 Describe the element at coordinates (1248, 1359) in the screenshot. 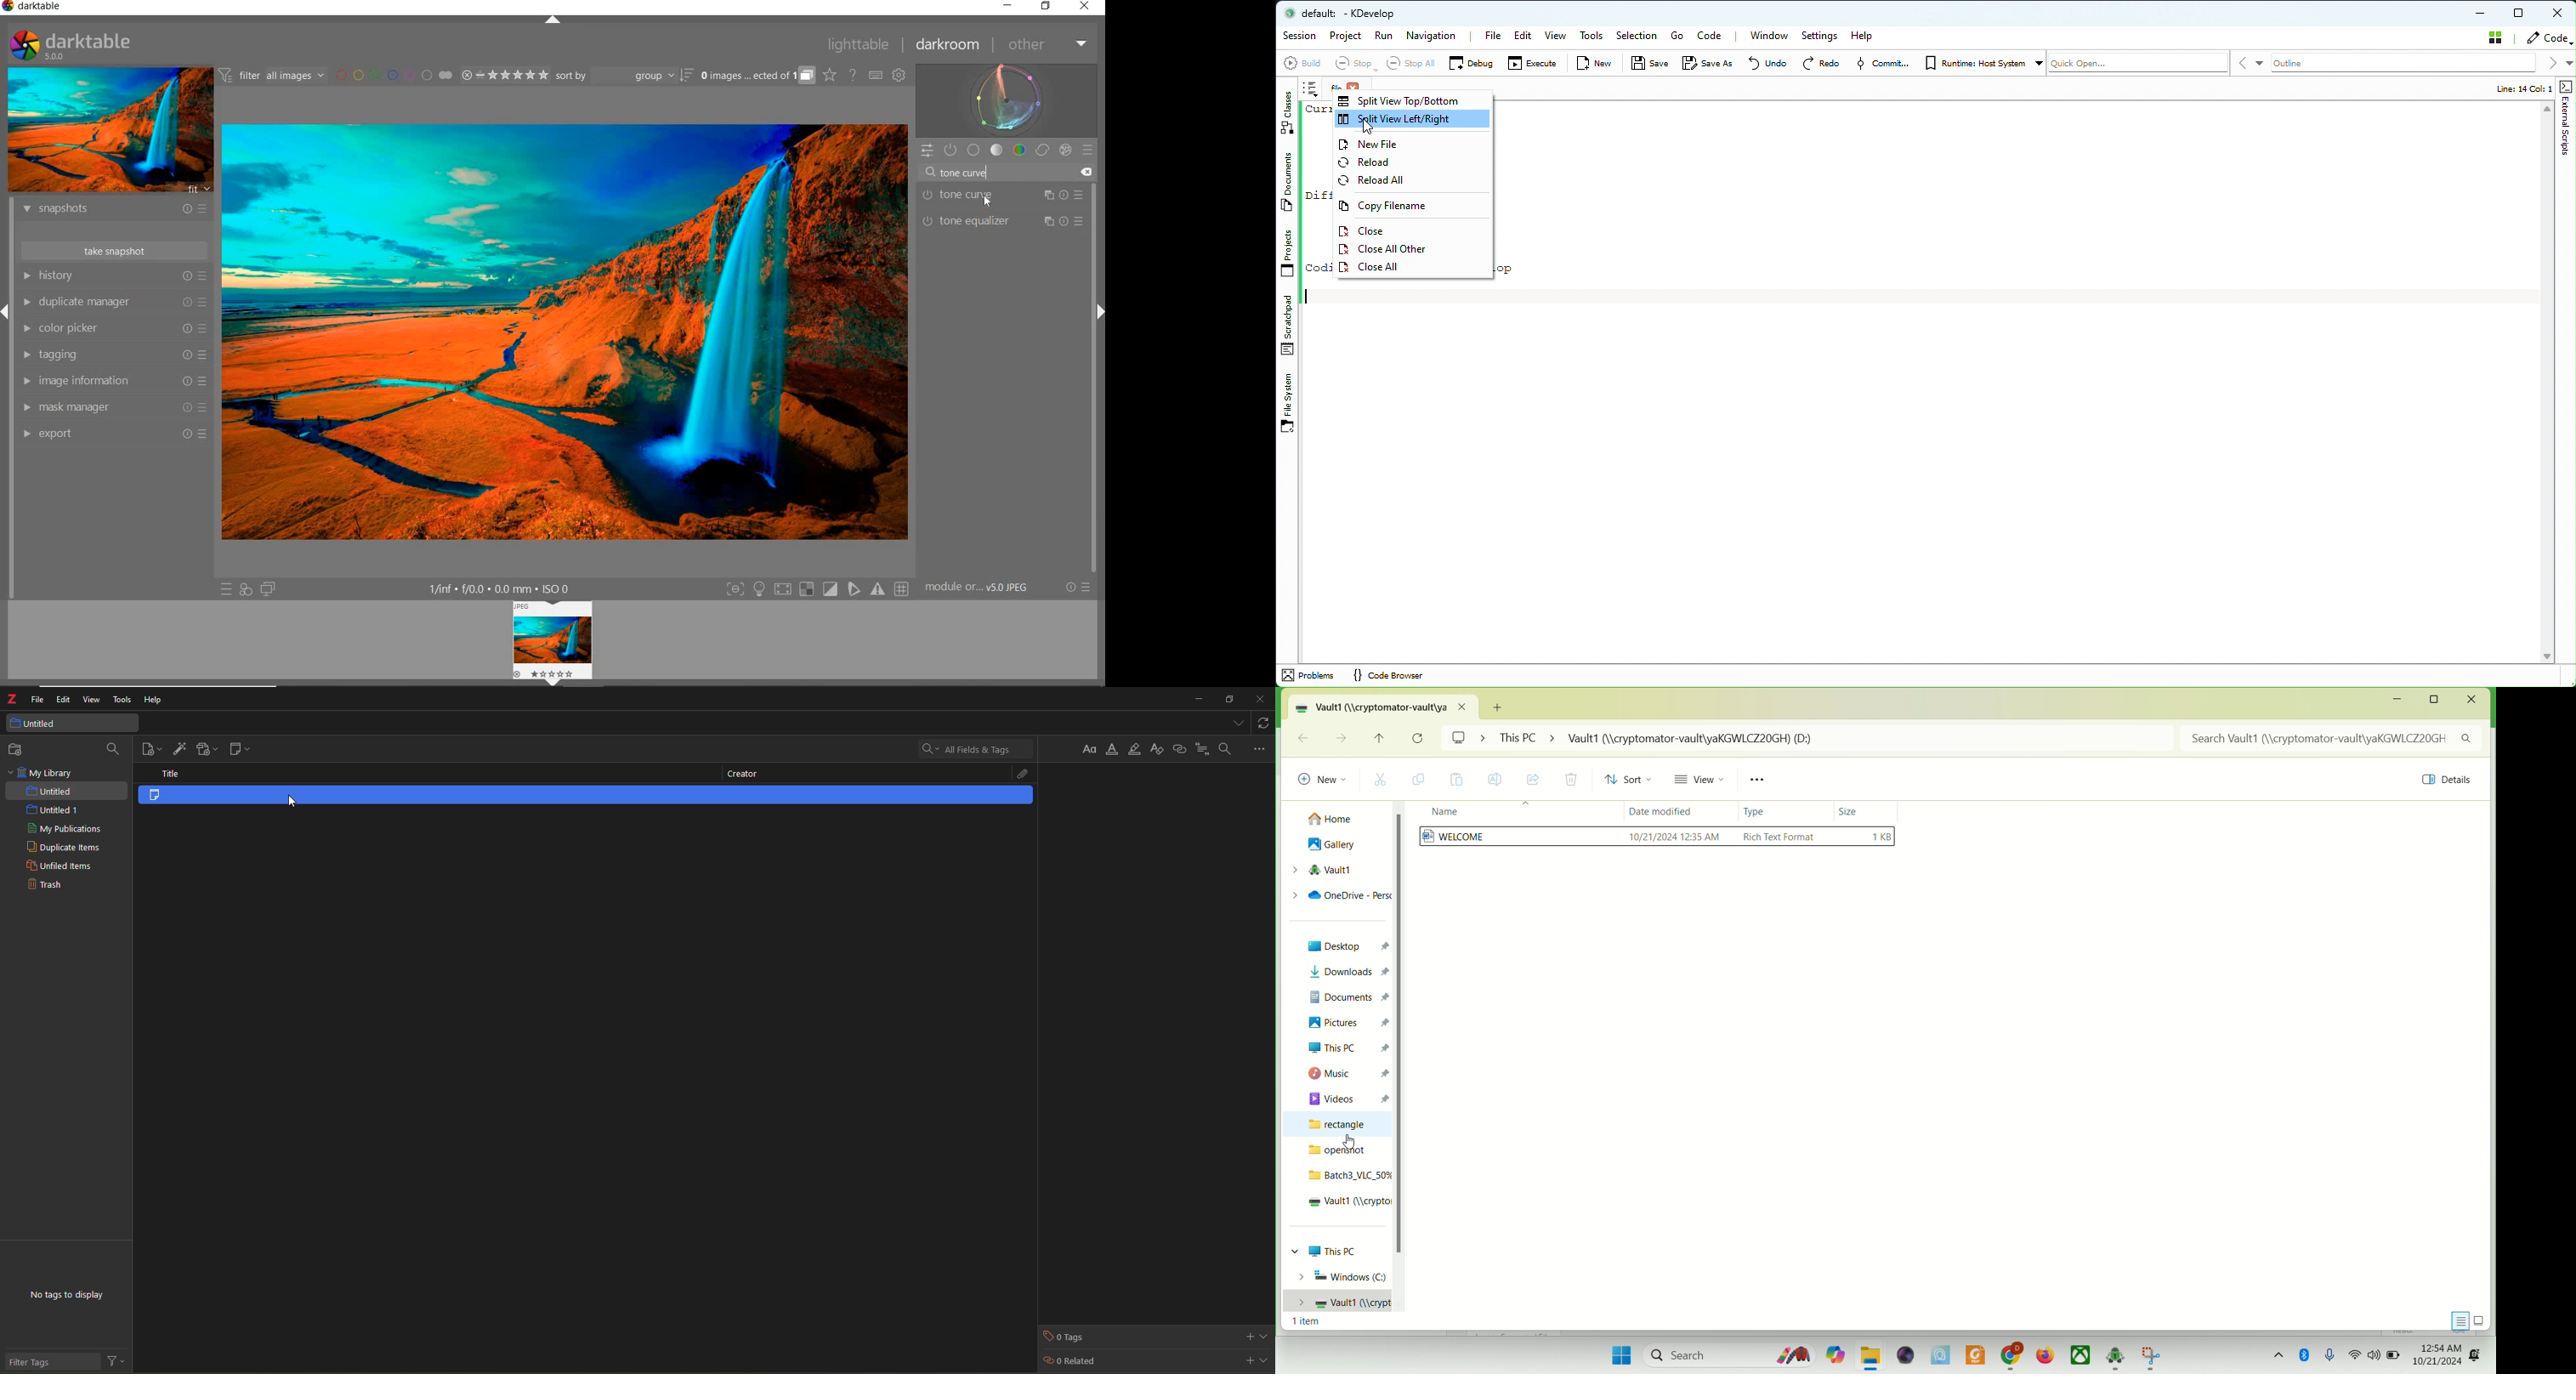

I see `add` at that location.